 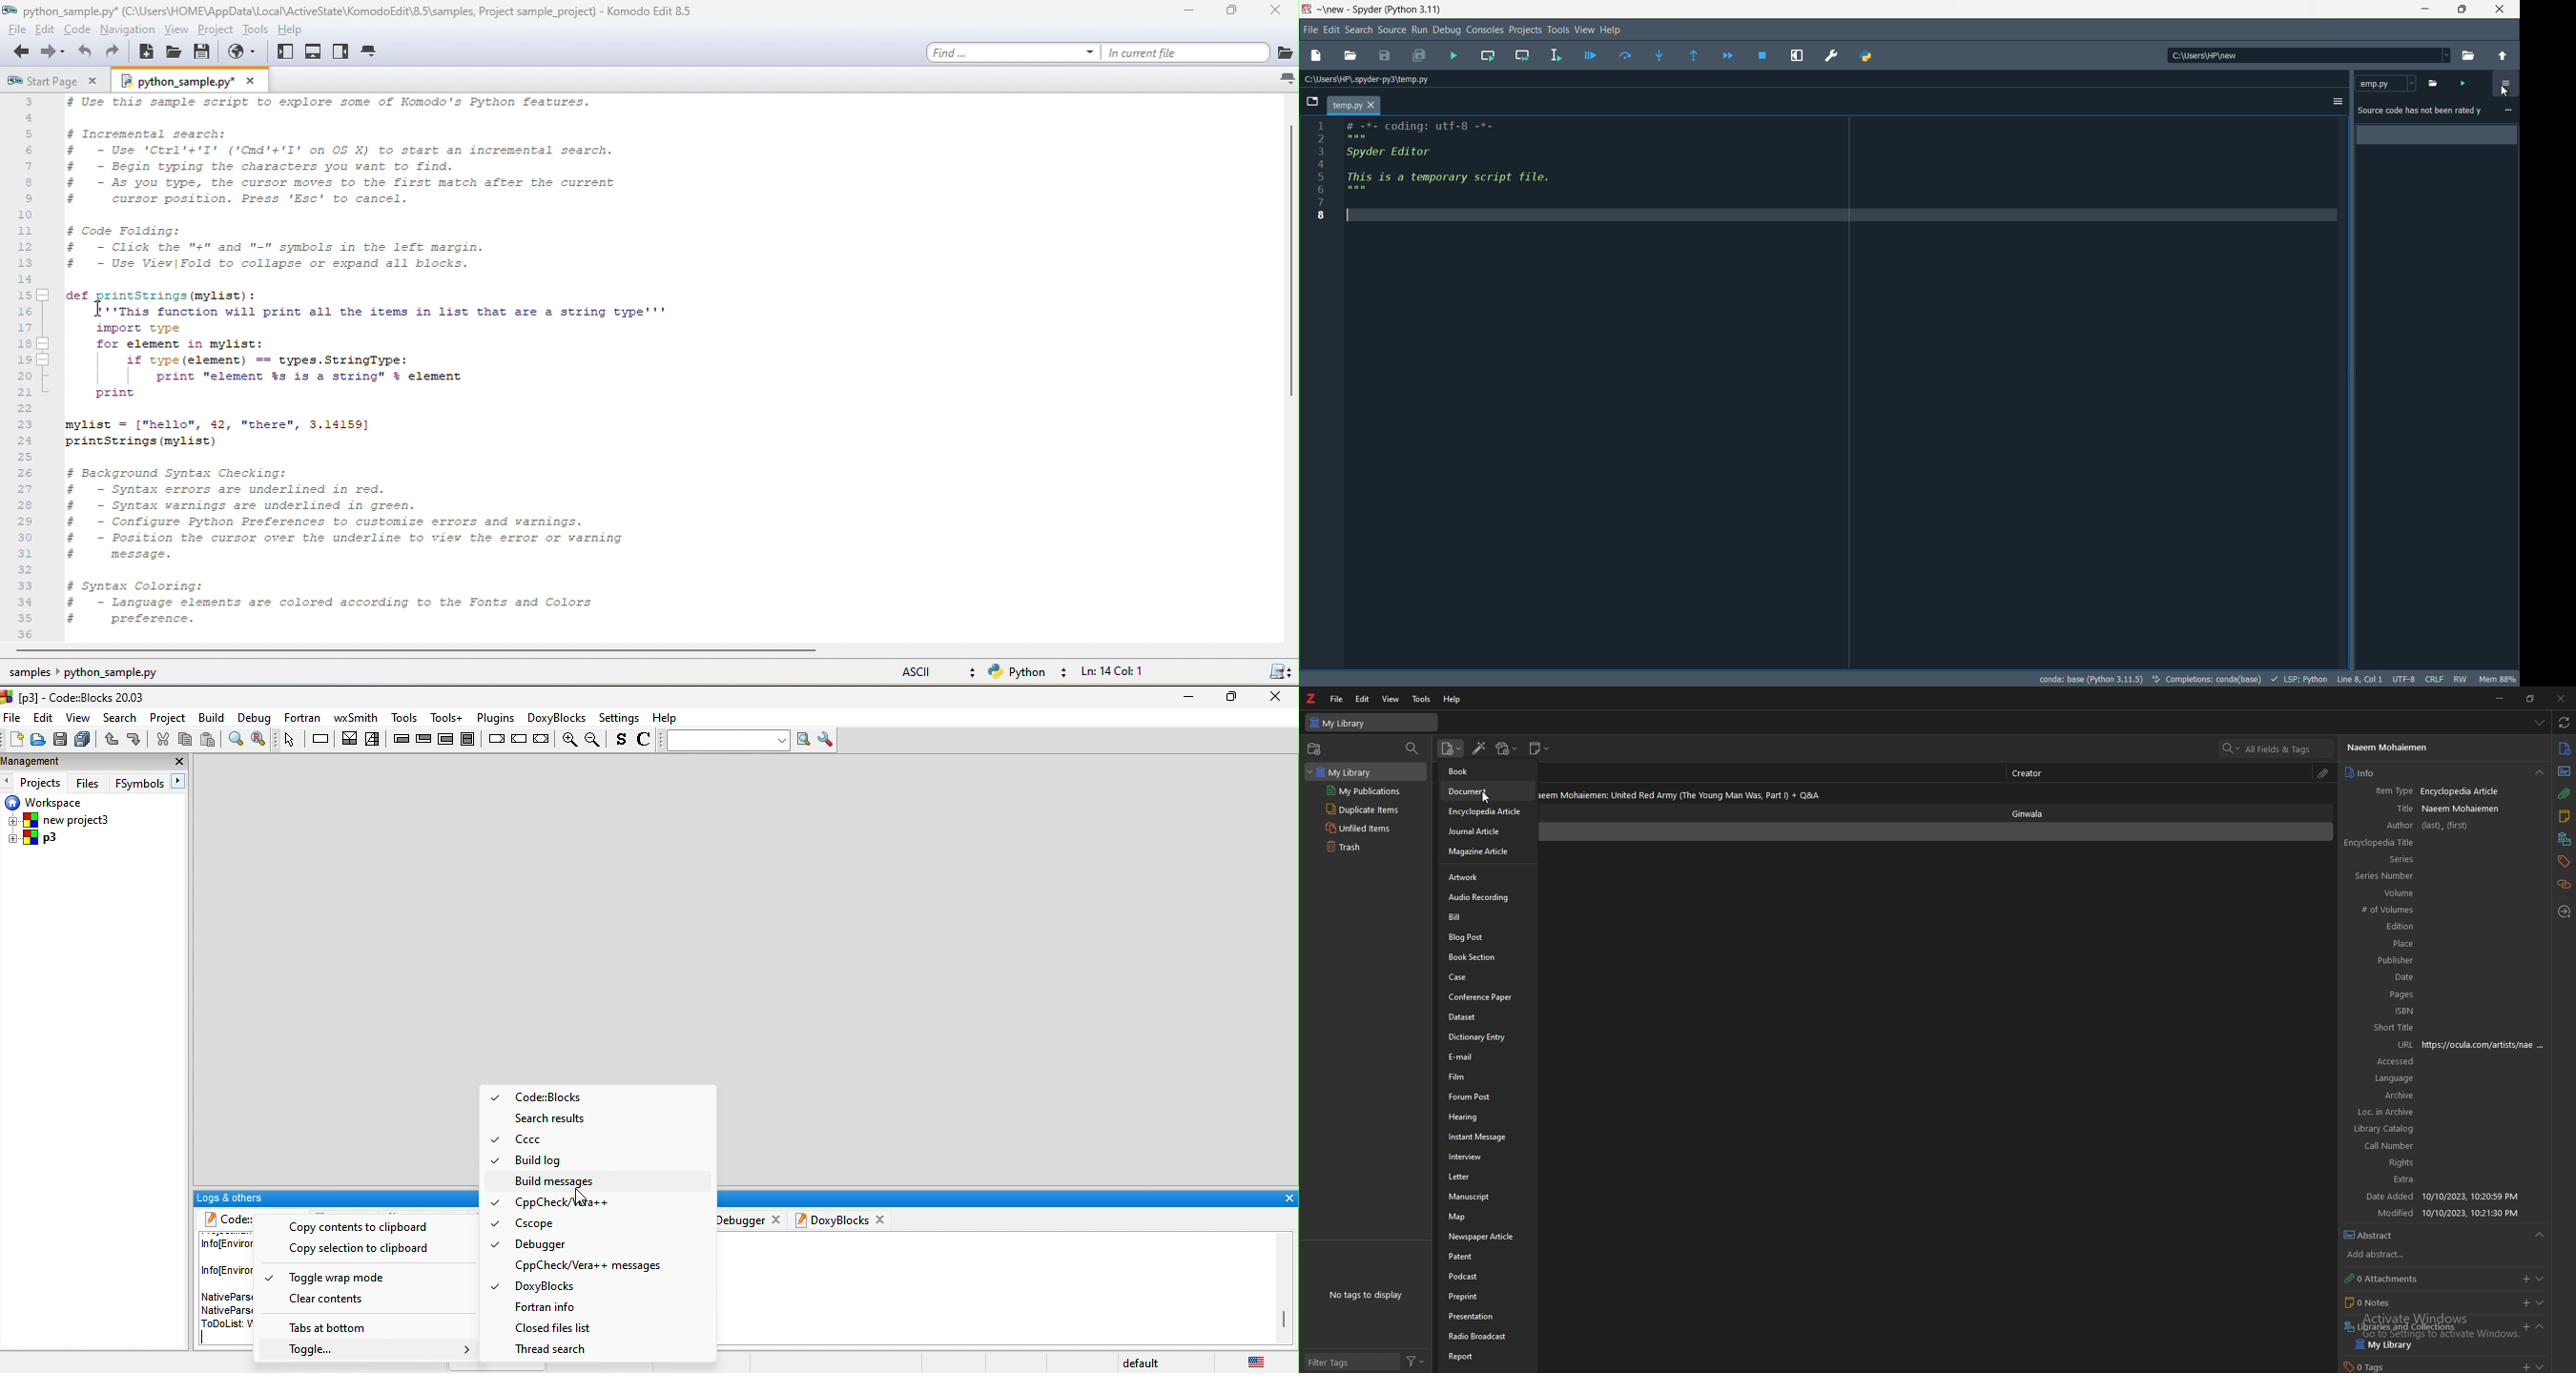 What do you see at coordinates (2400, 859) in the screenshot?
I see `series` at bounding box center [2400, 859].